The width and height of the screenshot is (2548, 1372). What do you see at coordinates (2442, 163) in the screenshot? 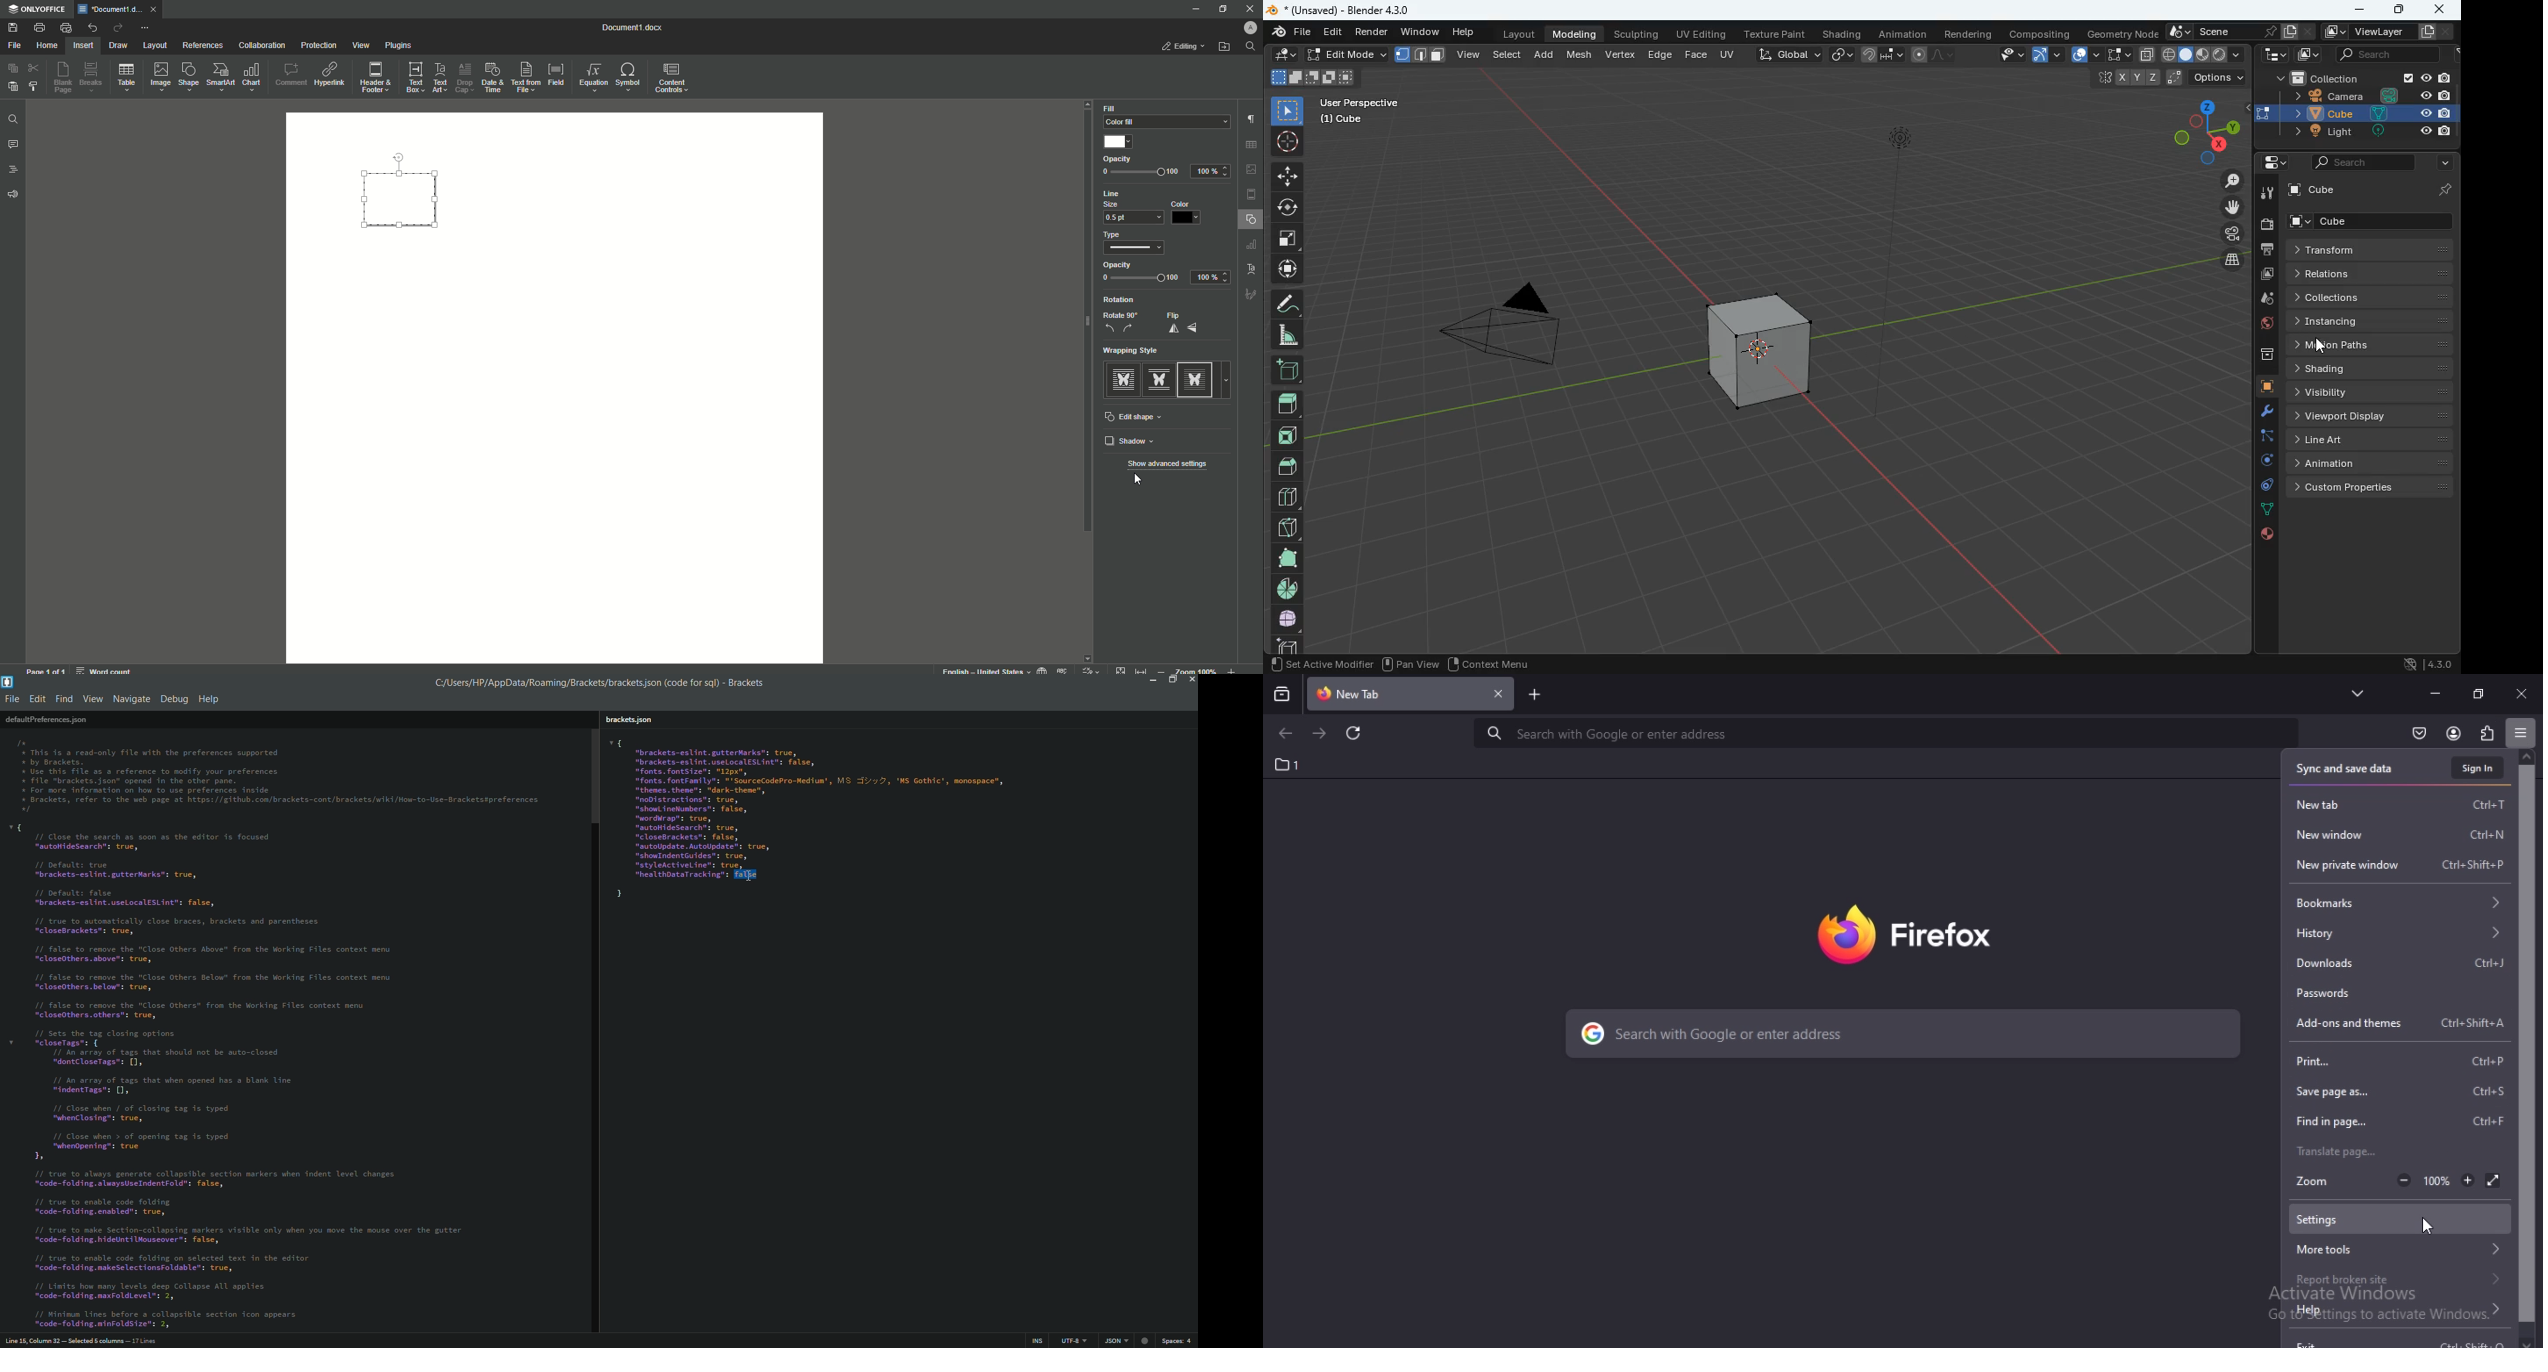
I see `more` at bounding box center [2442, 163].